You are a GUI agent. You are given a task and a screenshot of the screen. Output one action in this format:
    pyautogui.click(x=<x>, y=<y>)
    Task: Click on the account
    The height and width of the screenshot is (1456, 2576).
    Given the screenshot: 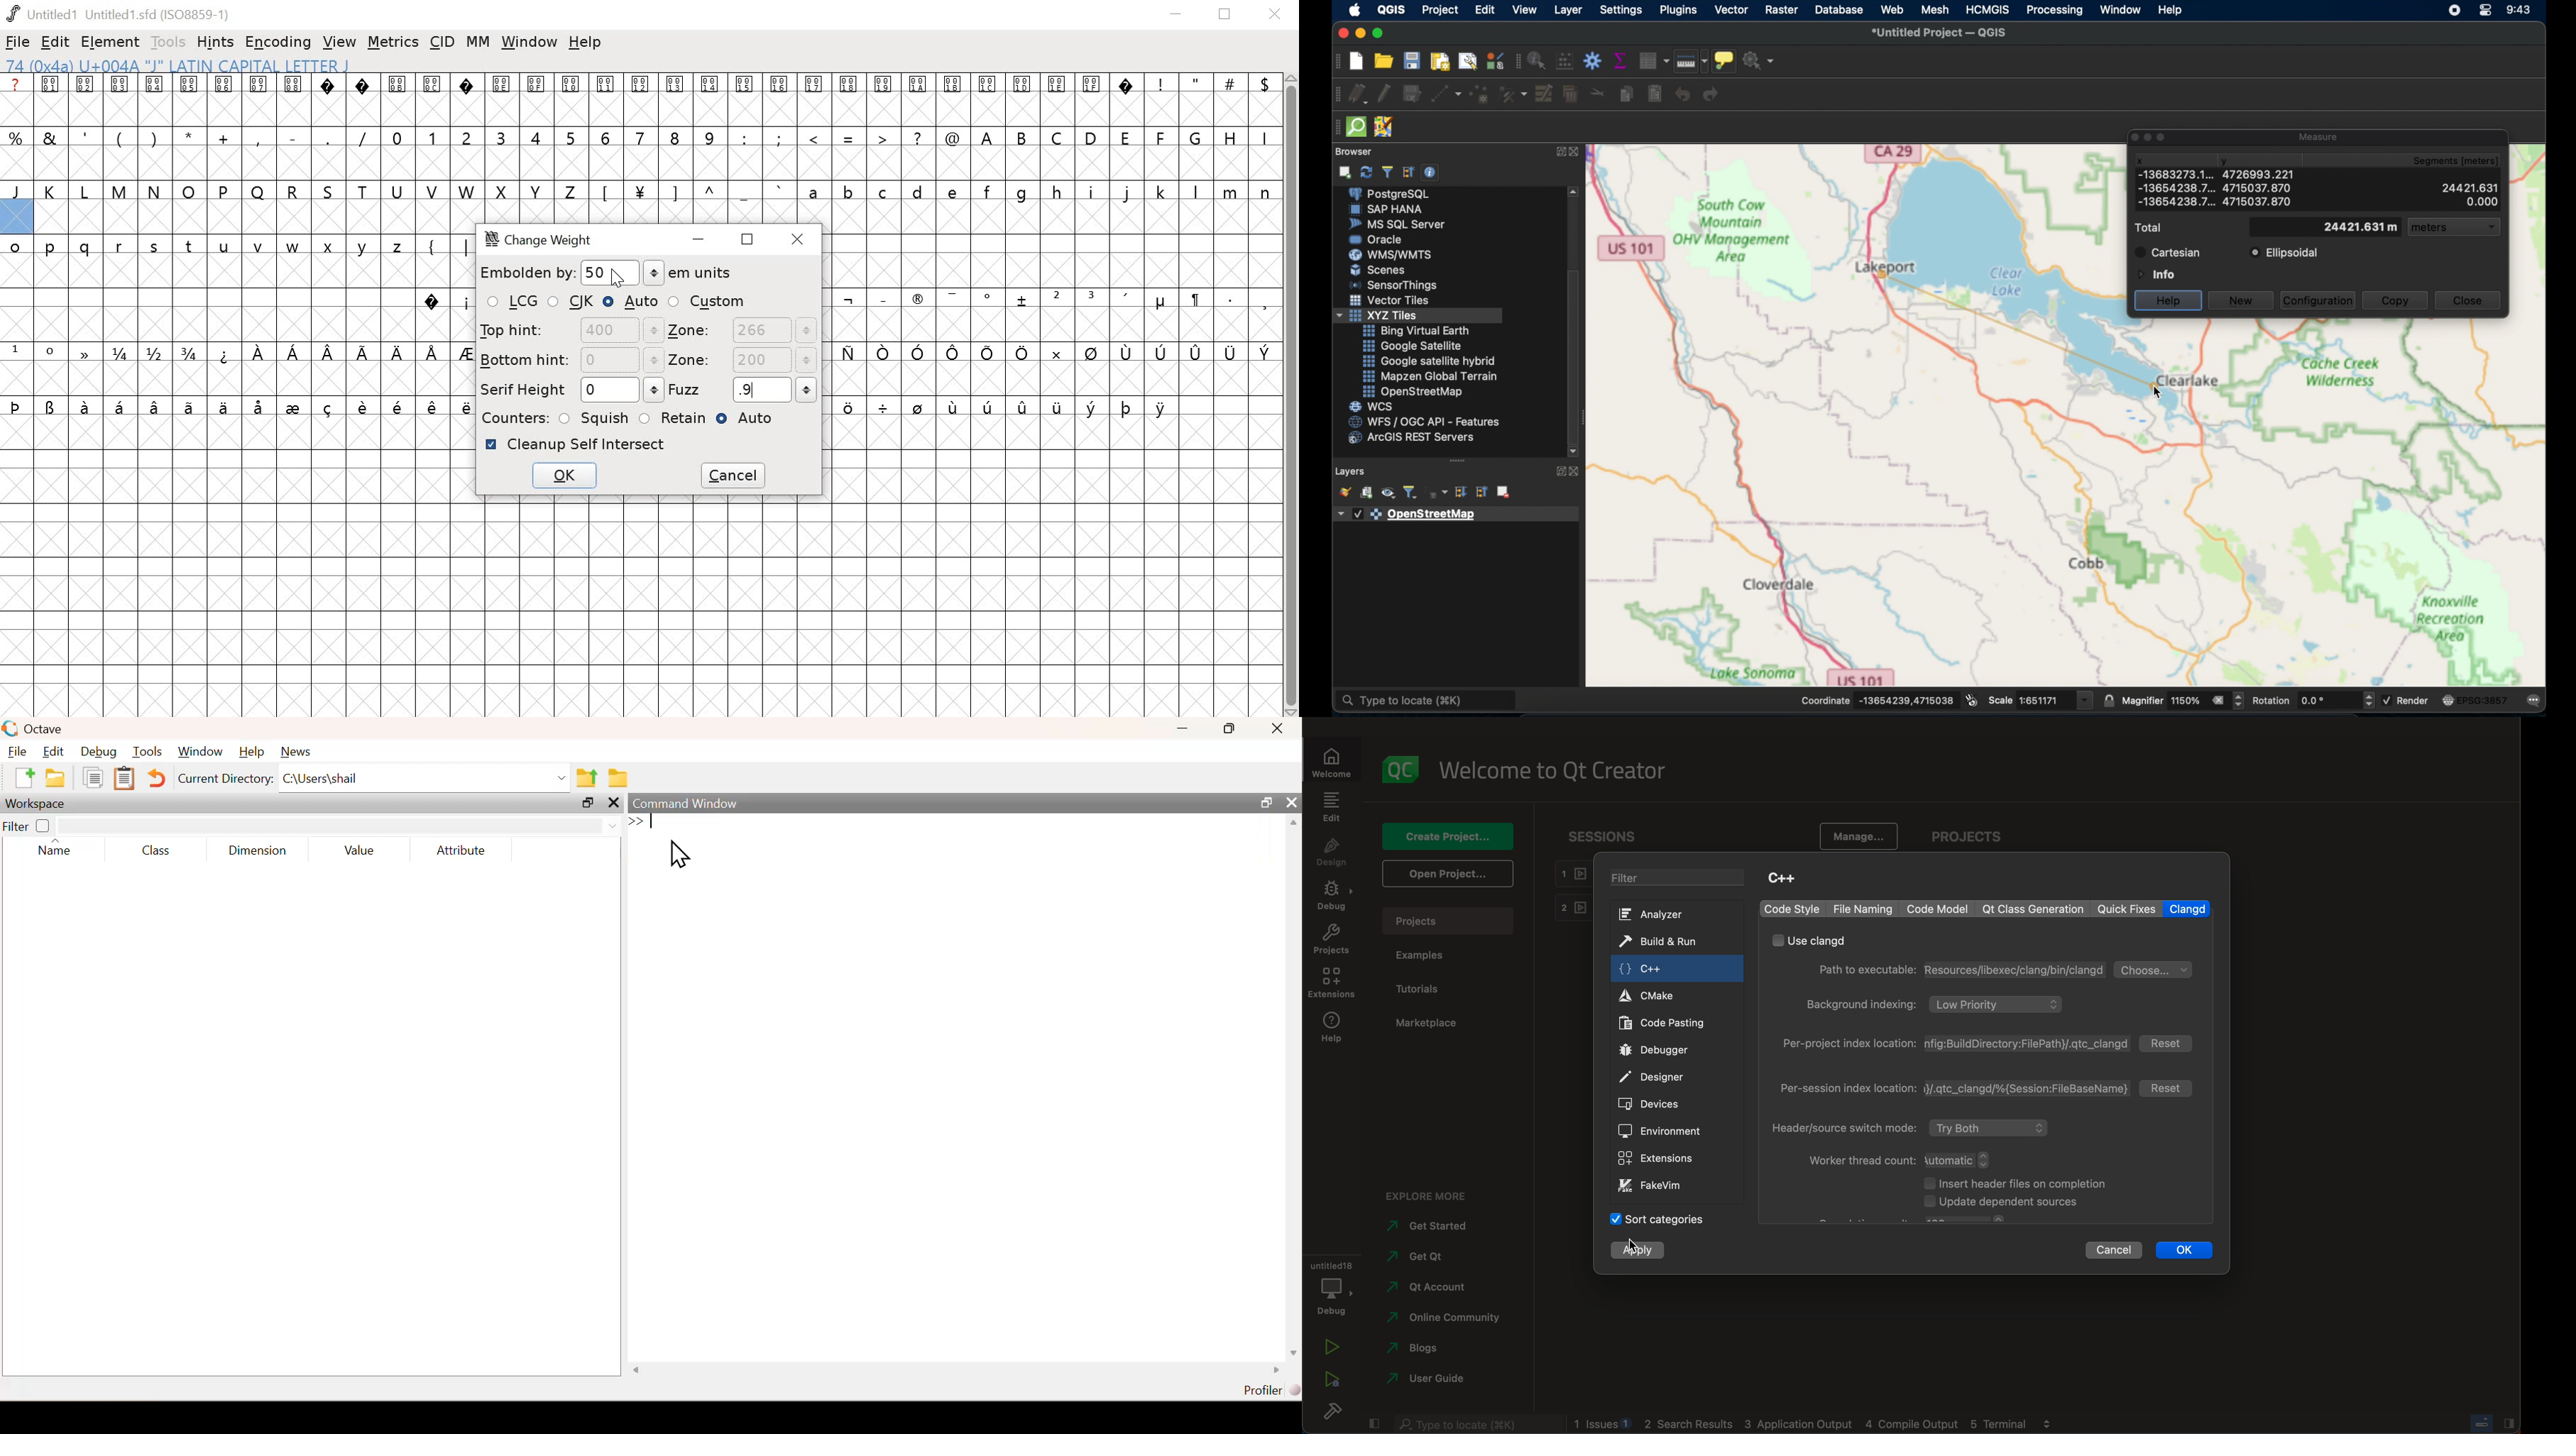 What is the action you would take?
    pyautogui.click(x=1432, y=1286)
    